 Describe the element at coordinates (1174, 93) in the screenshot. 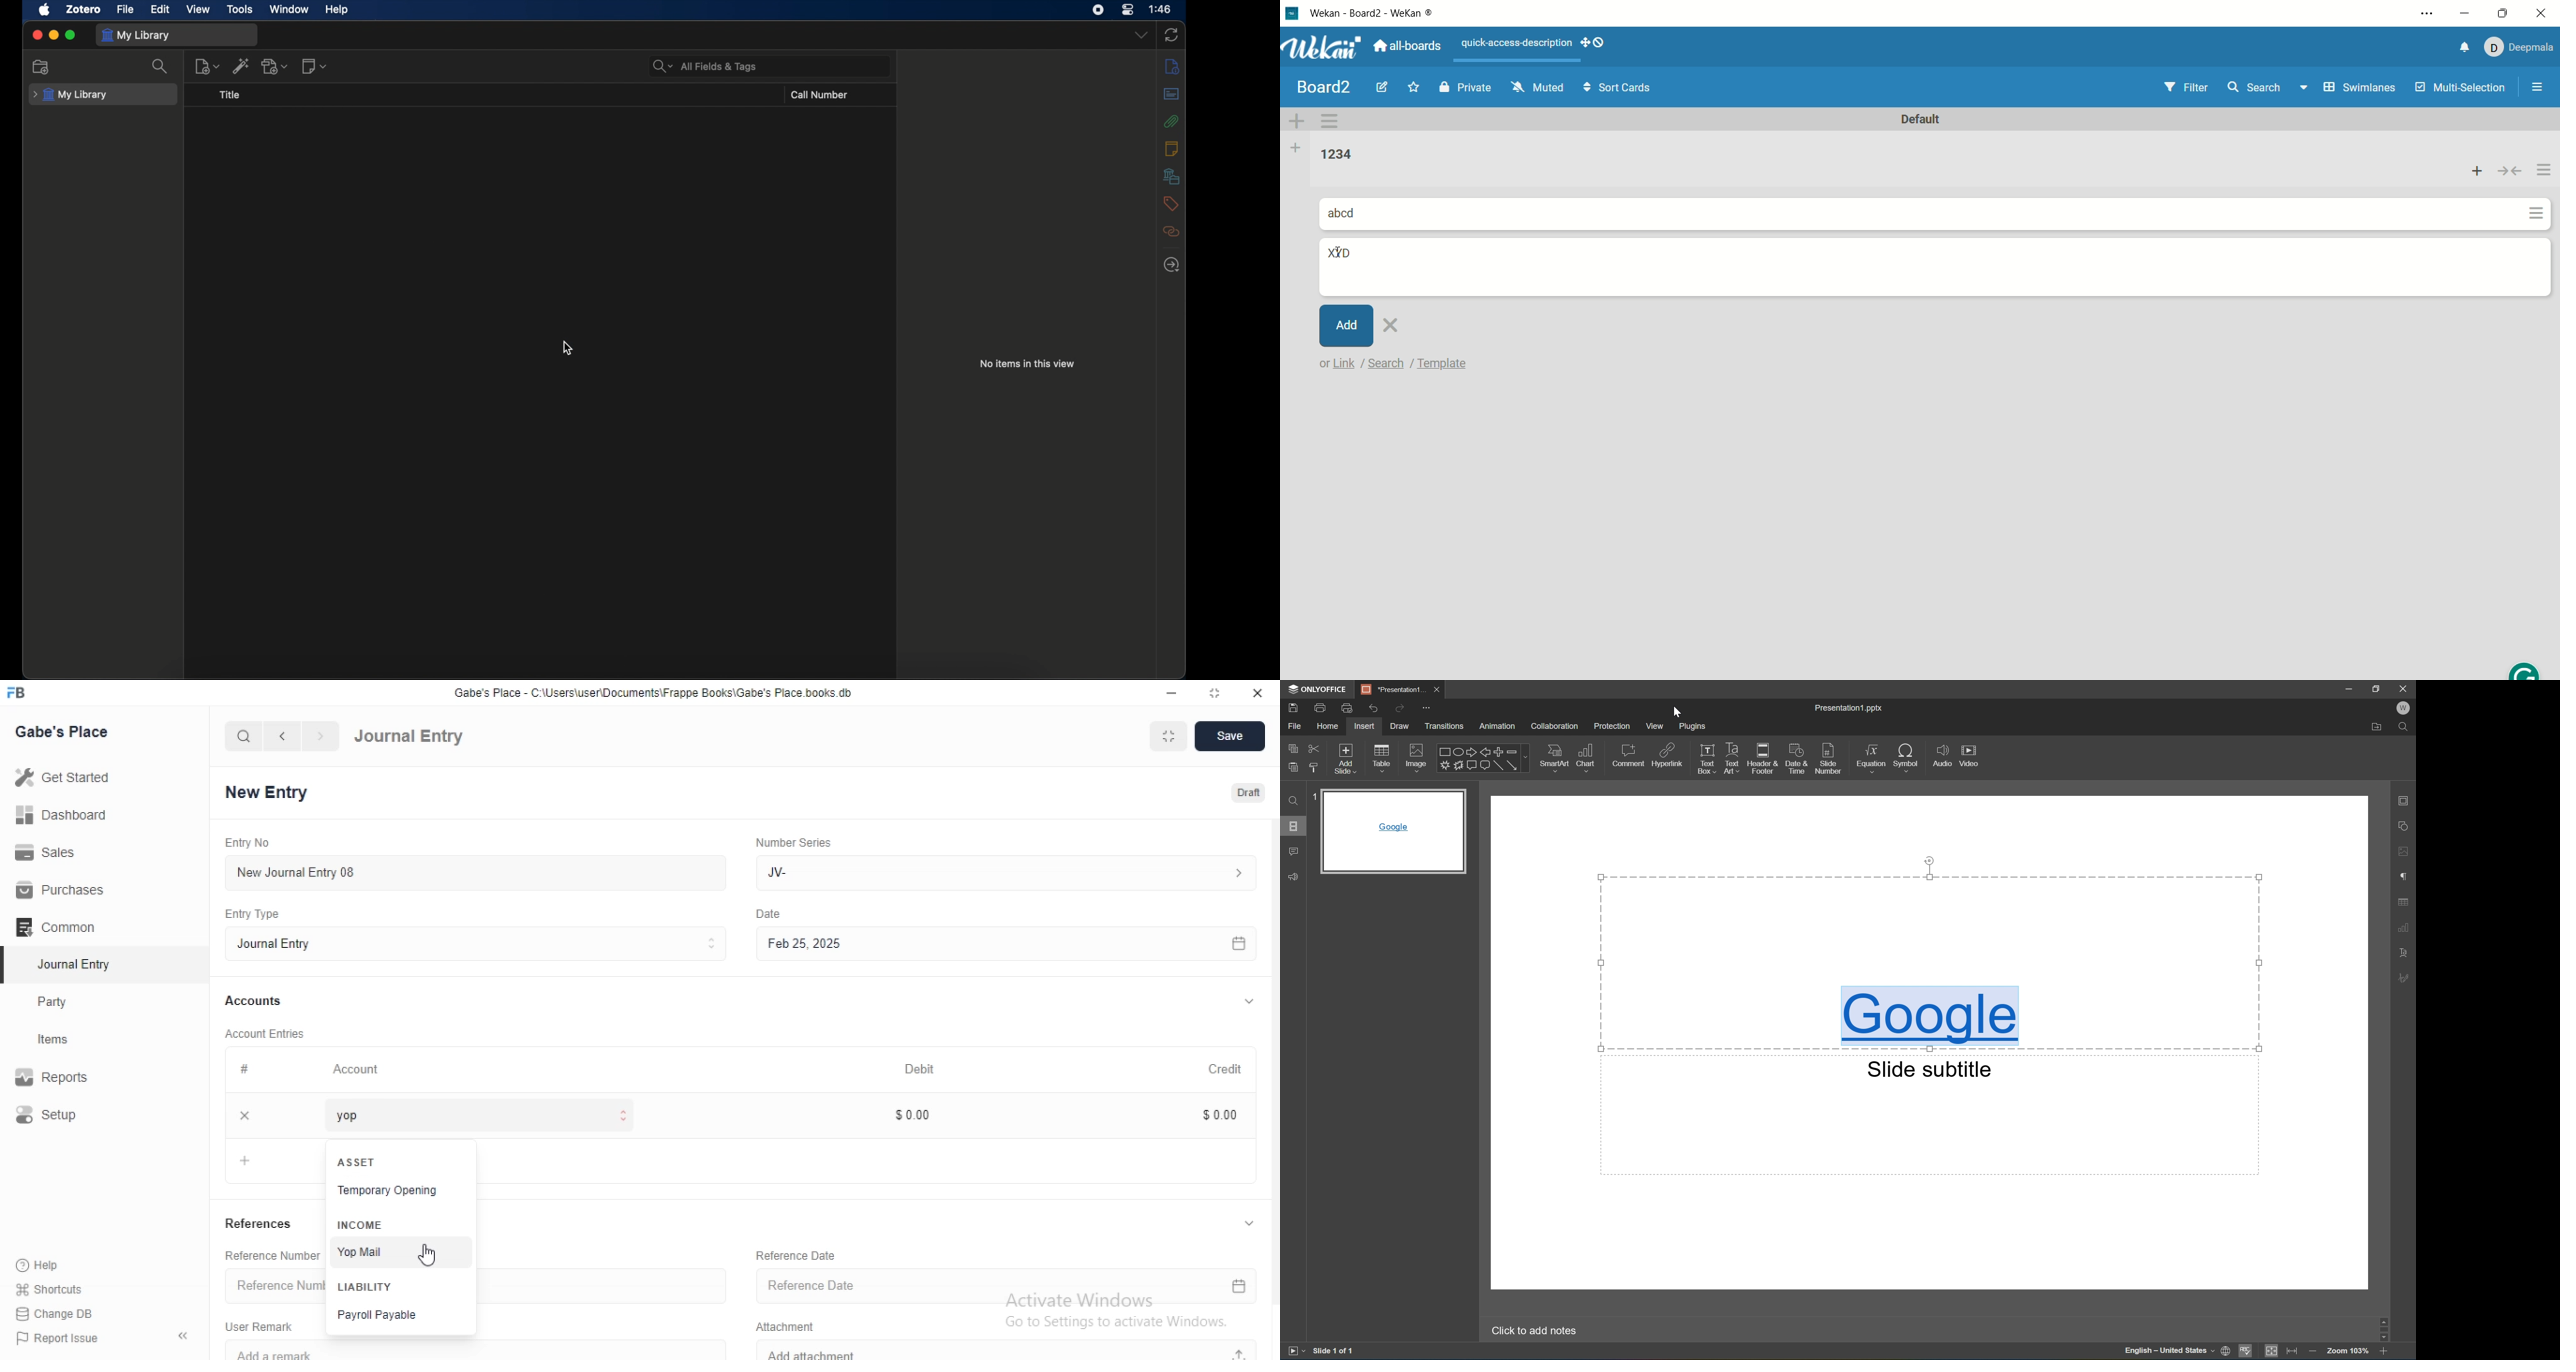

I see `abstract` at that location.